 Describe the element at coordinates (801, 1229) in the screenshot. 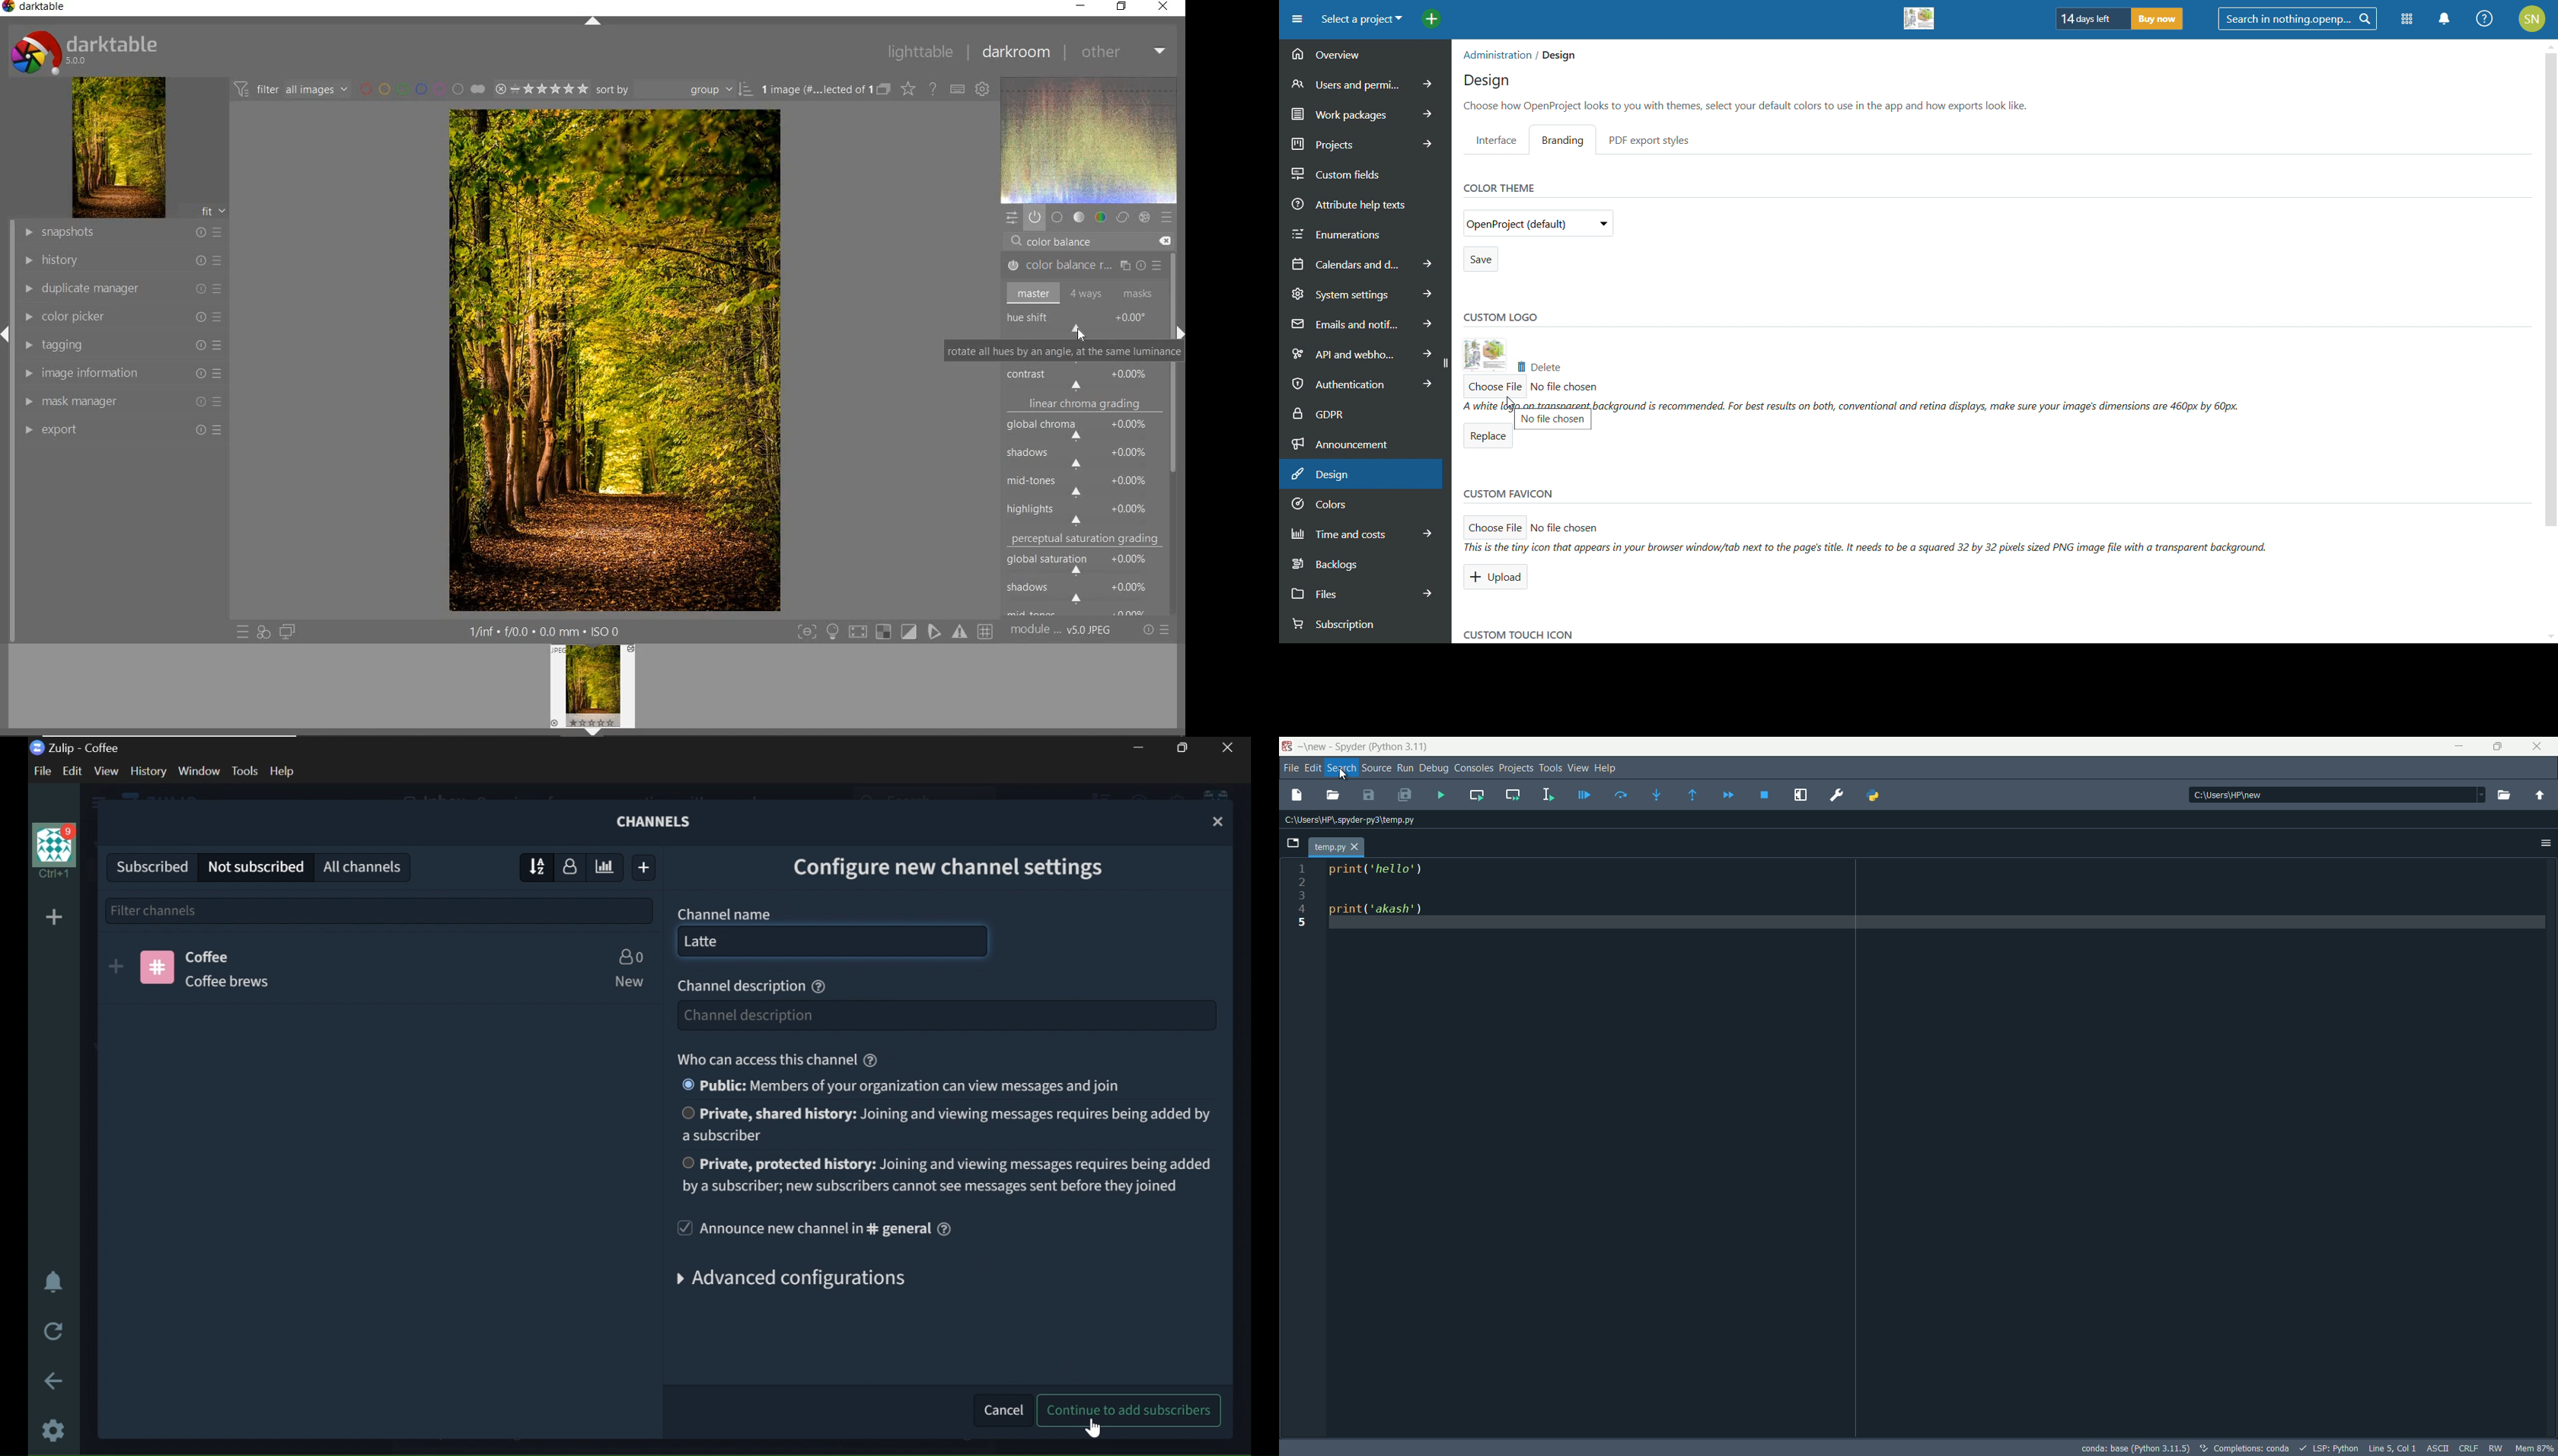

I see `ANNOUNCE NEW CHANNEL IN # GENERAL` at that location.